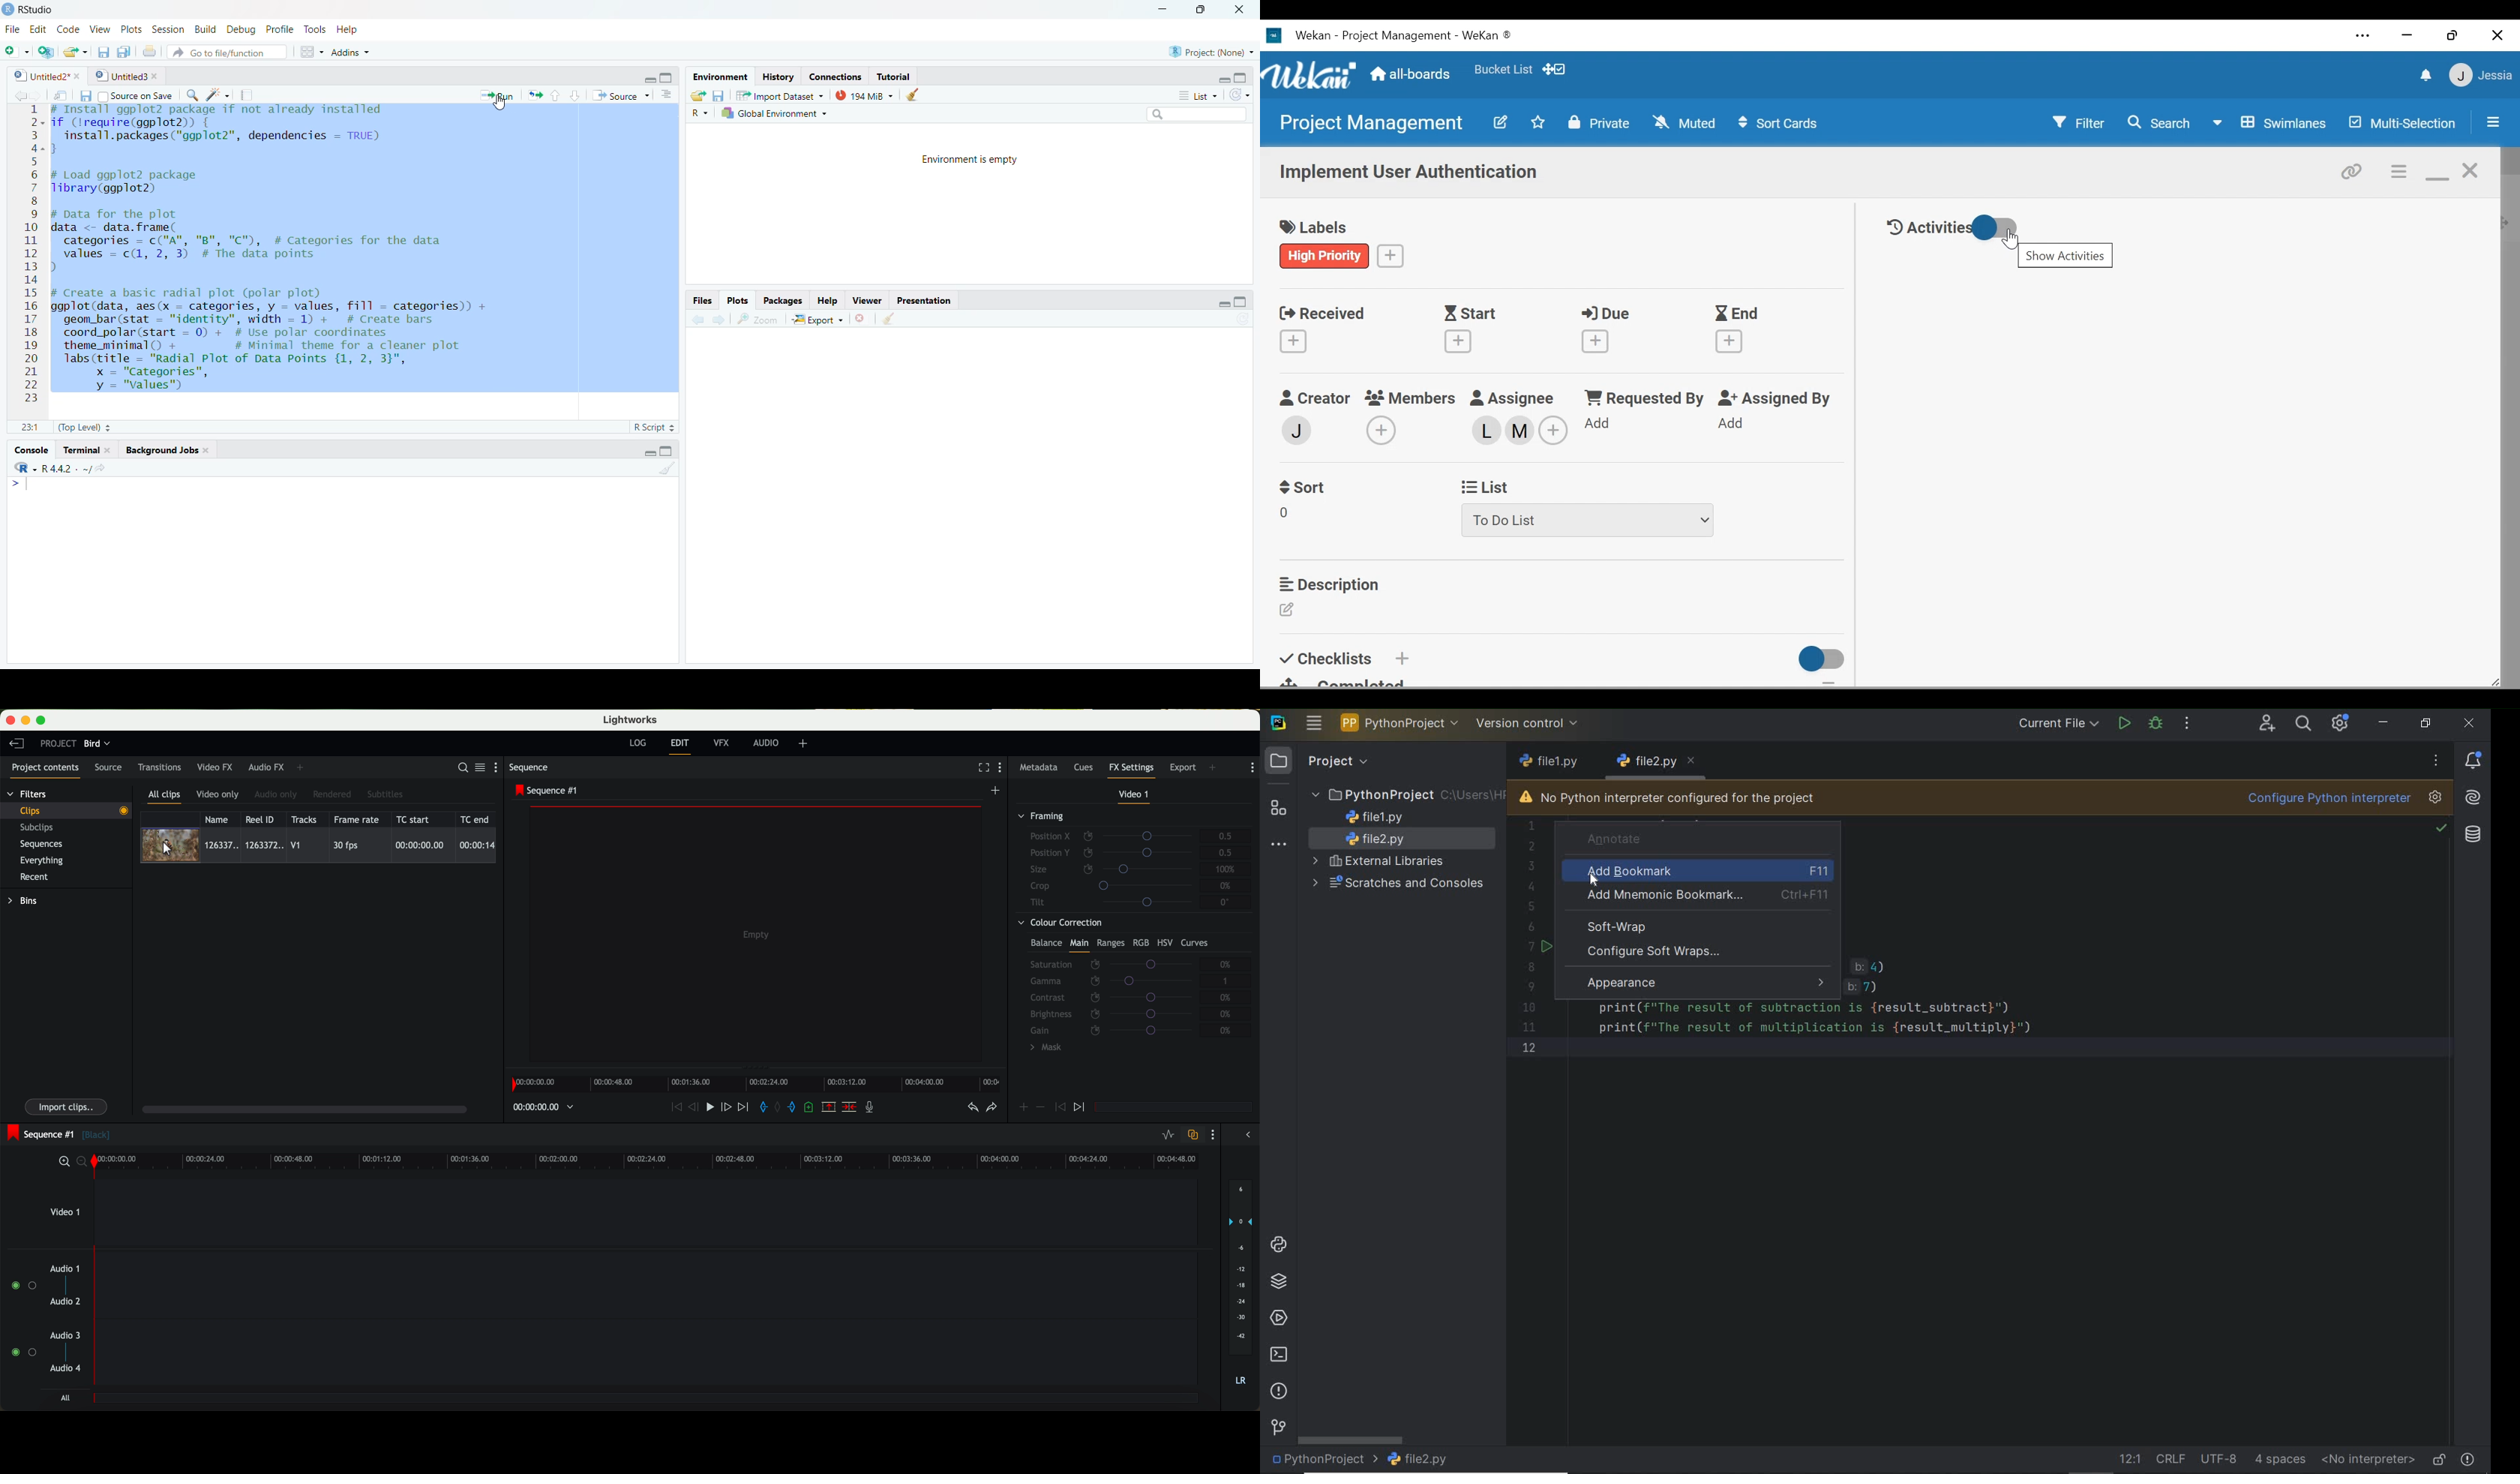 This screenshot has height=1484, width=2520. I want to click on Project: (None) , so click(1212, 51).